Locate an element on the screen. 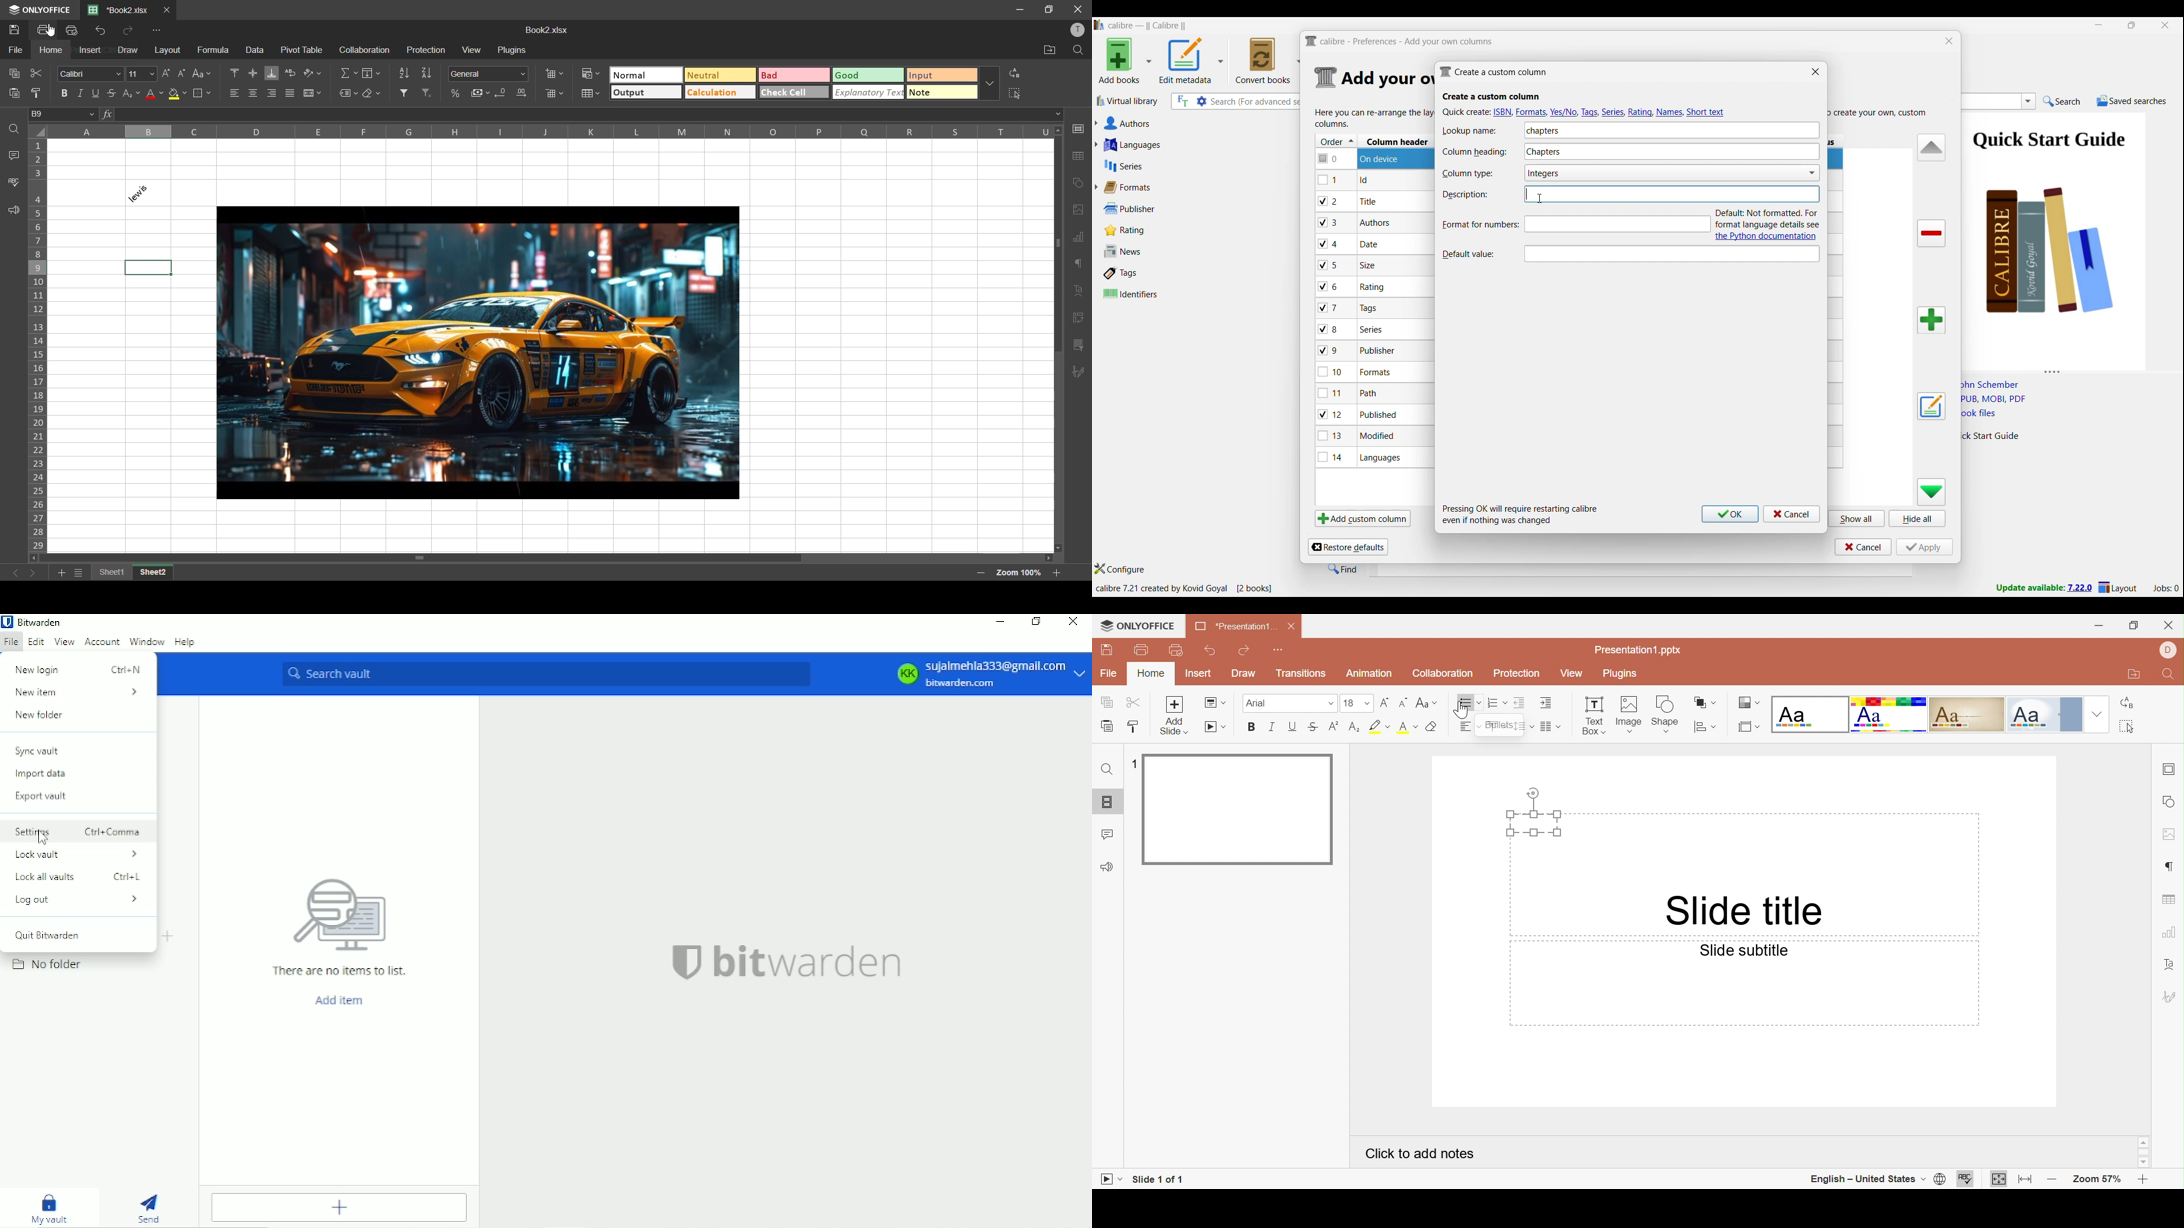  Plugins is located at coordinates (1622, 673).